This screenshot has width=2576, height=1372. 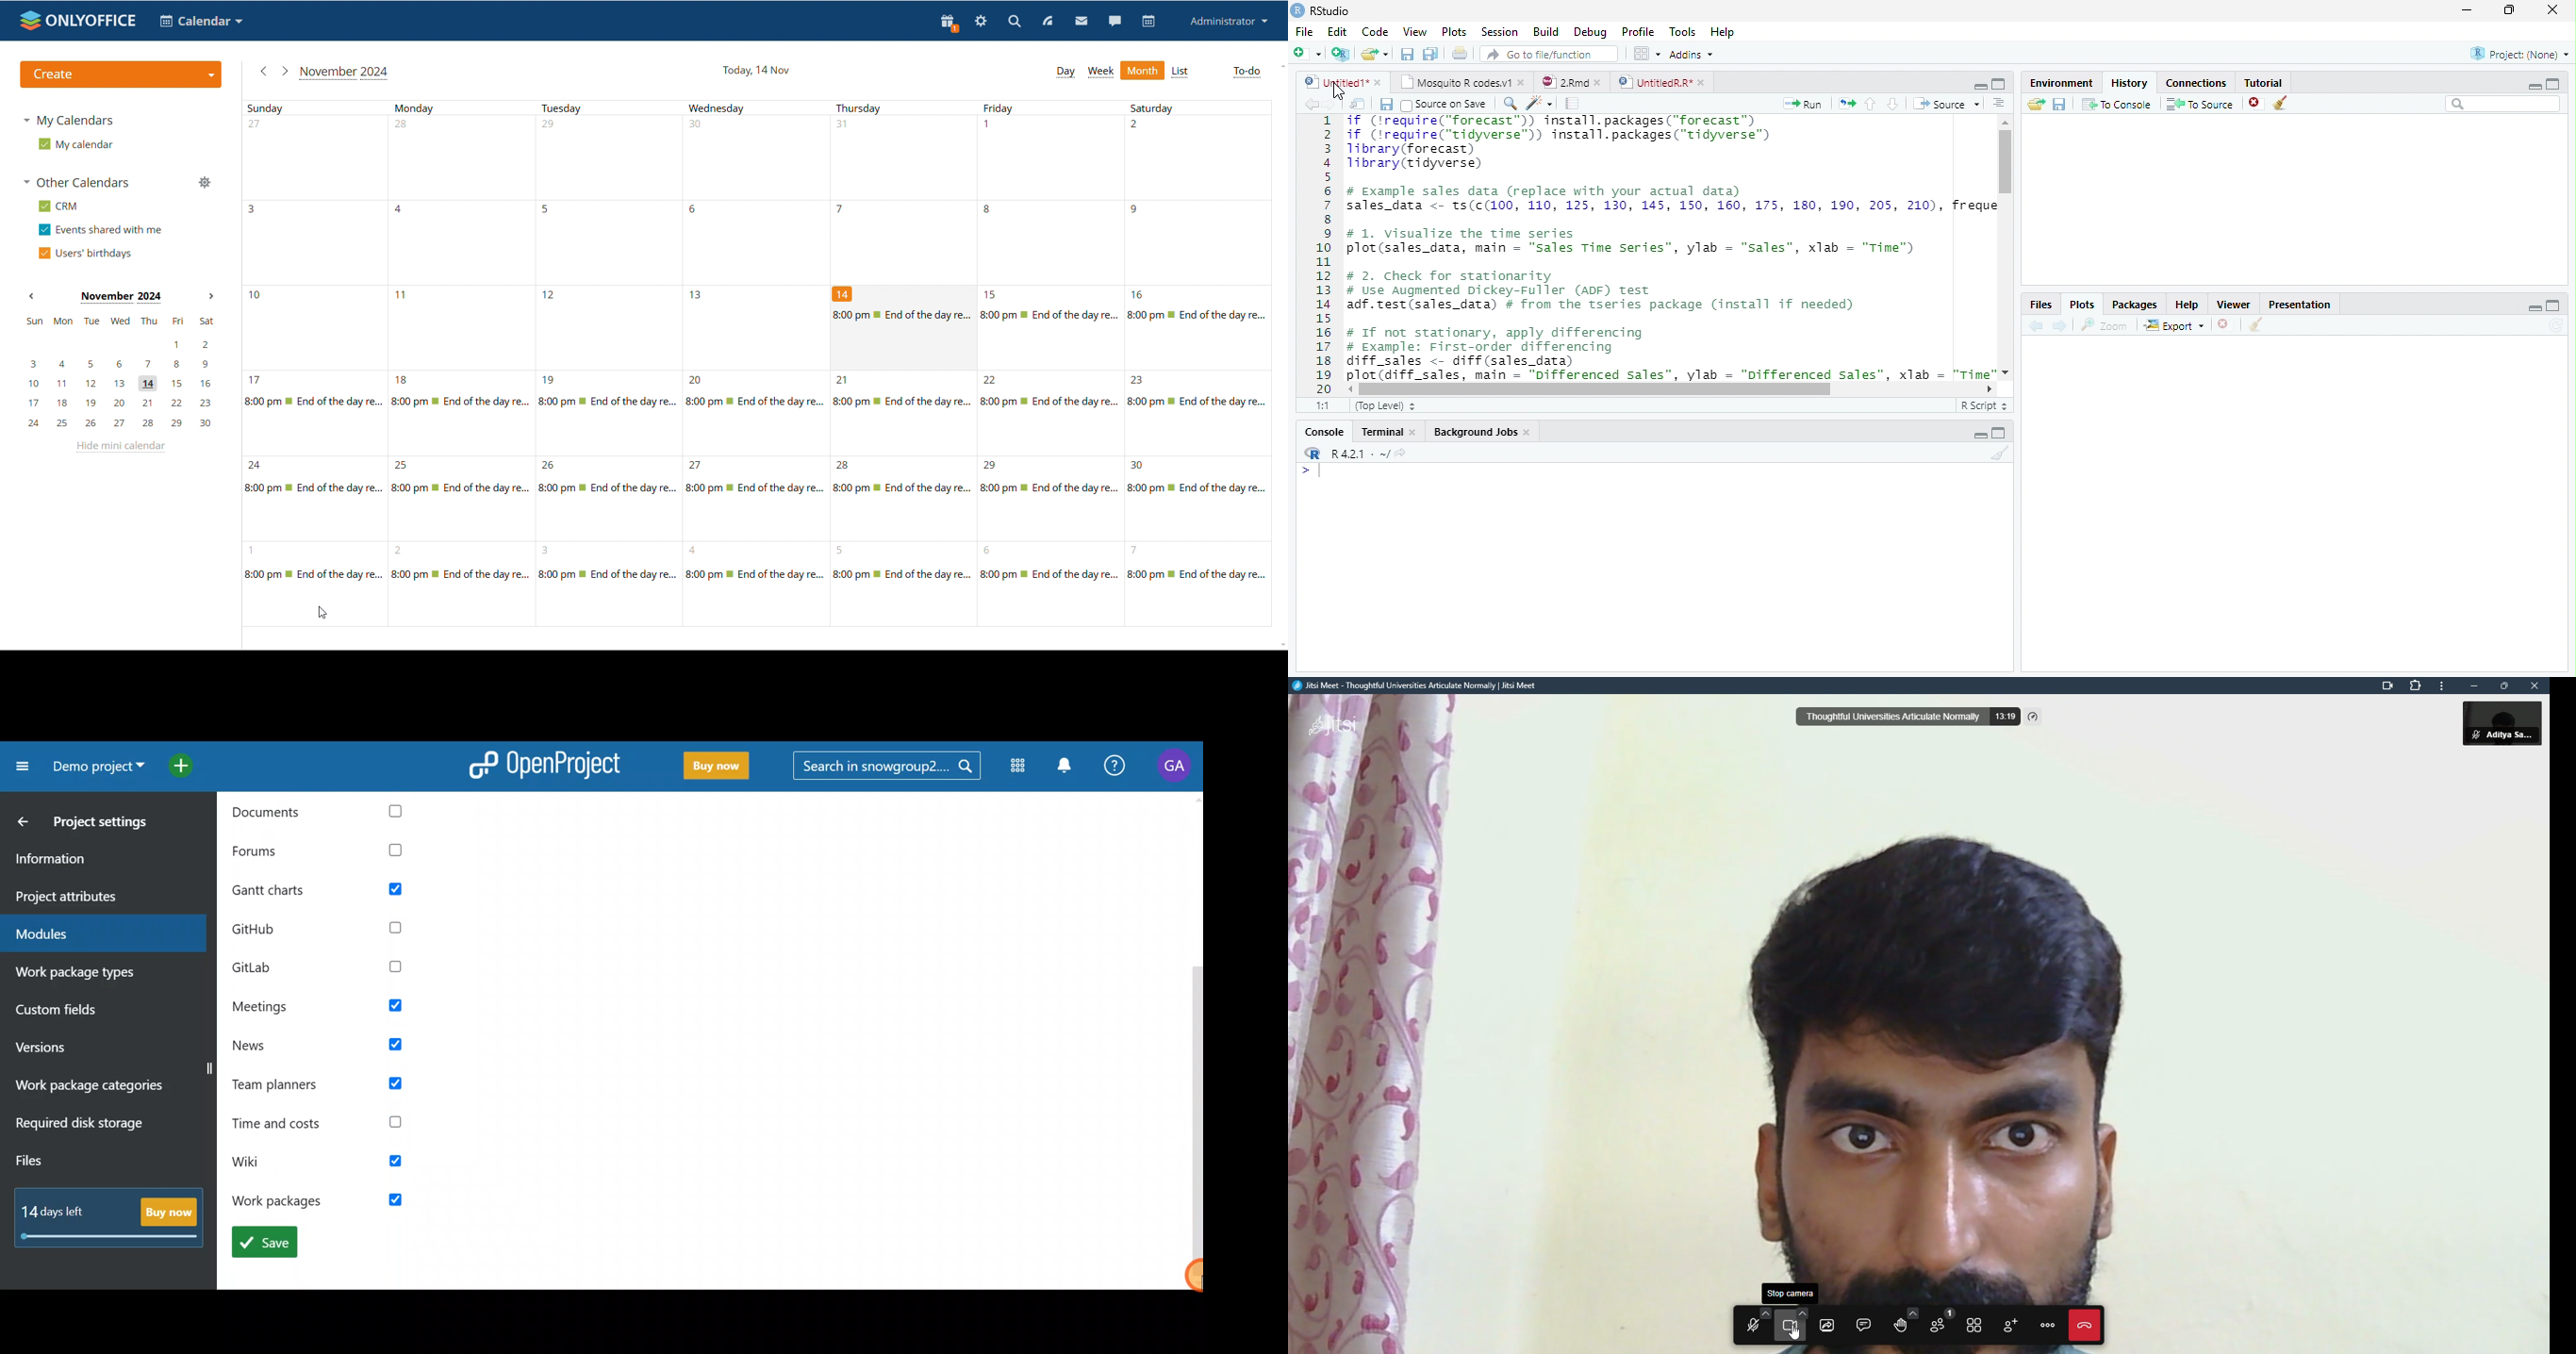 What do you see at coordinates (1892, 717) in the screenshot?
I see `thoughtful universities articulate normally` at bounding box center [1892, 717].